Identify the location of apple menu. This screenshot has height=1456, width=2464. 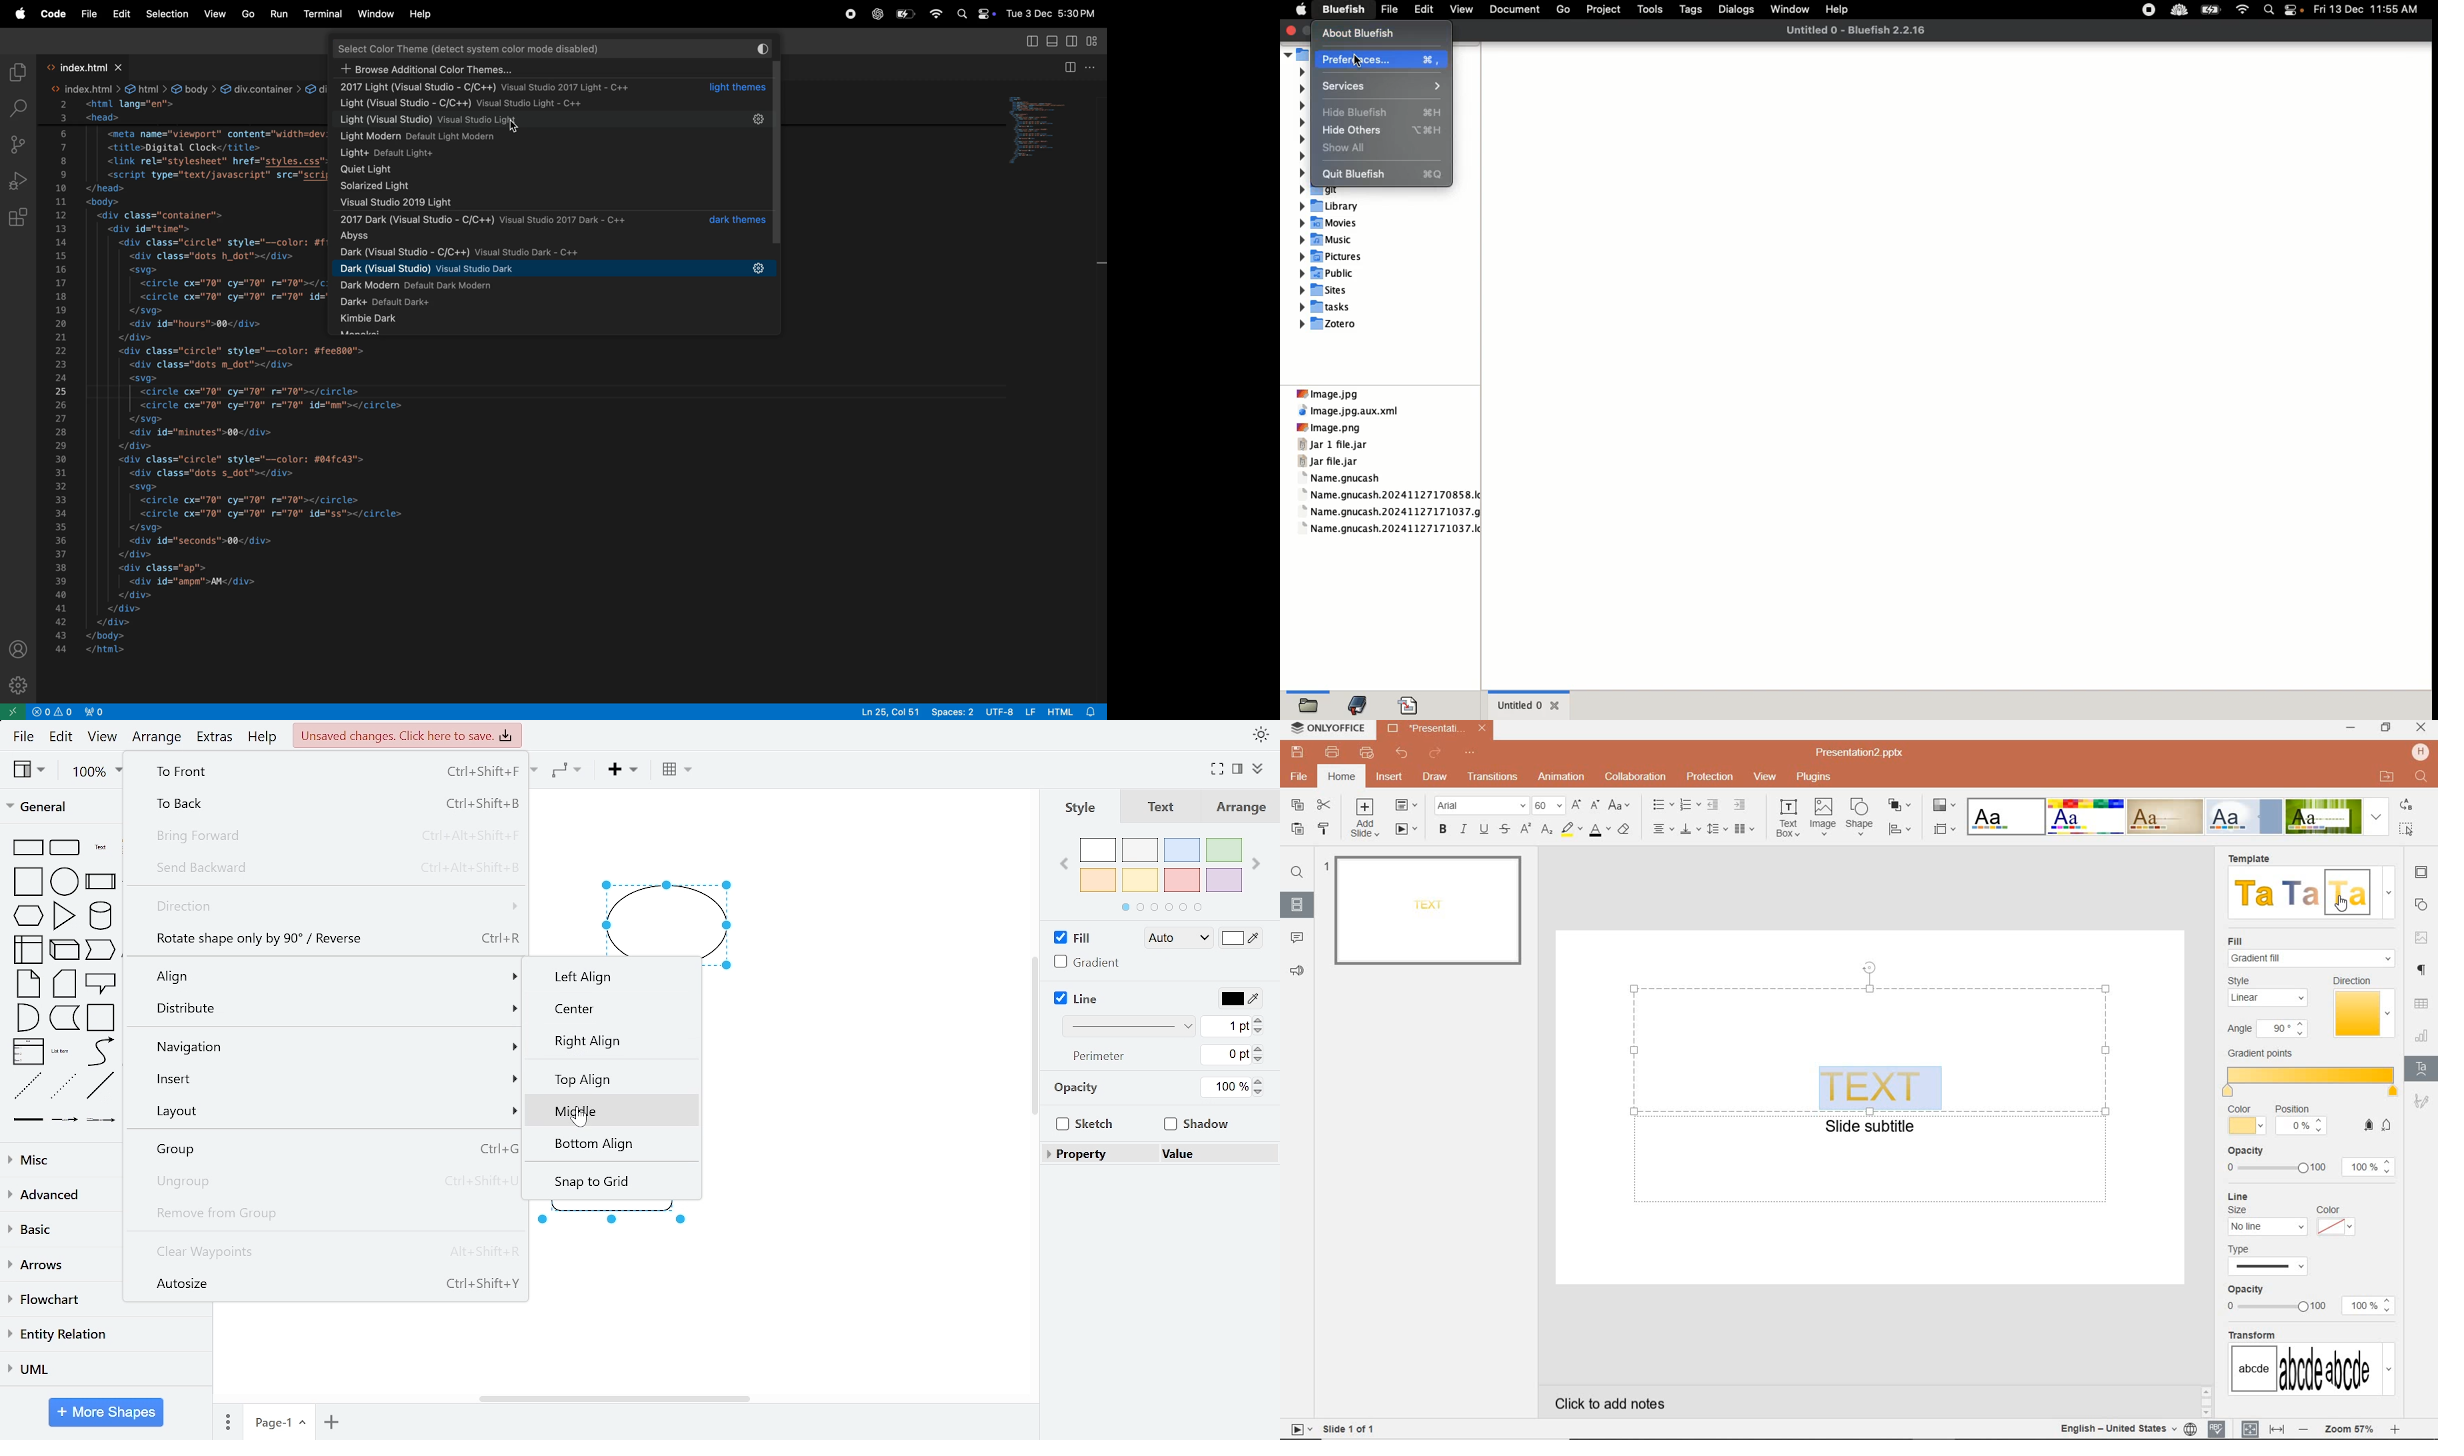
(20, 15).